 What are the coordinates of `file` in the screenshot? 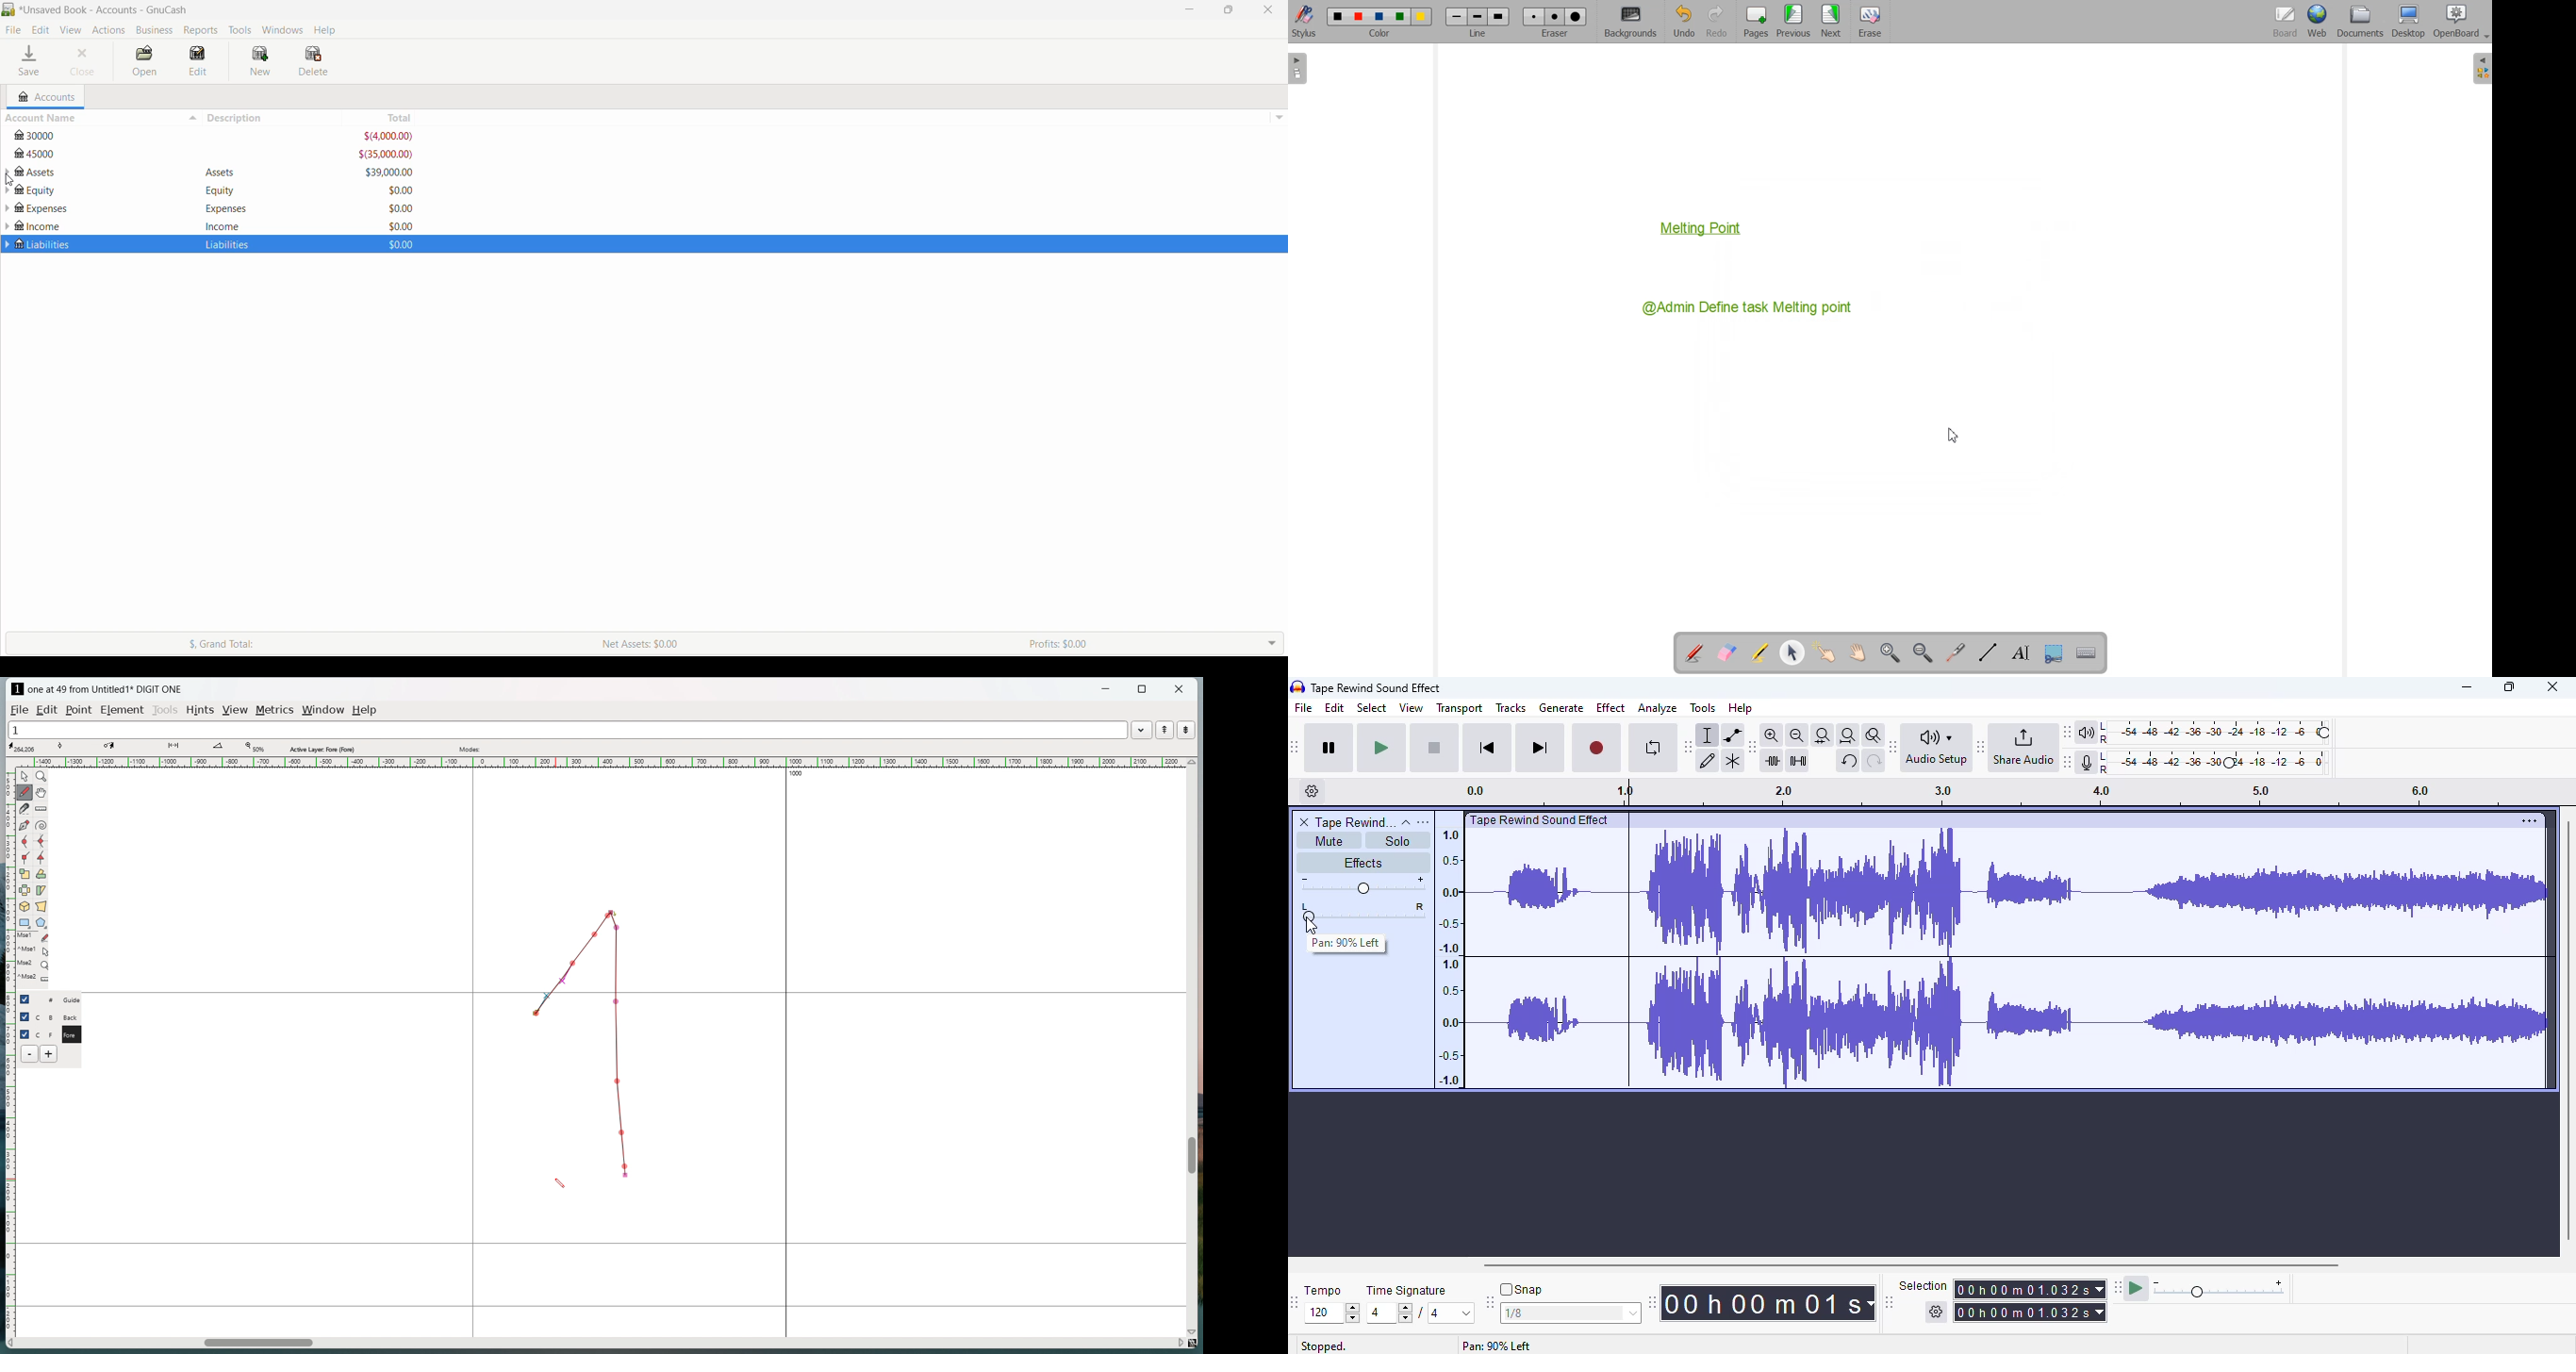 It's located at (1304, 707).